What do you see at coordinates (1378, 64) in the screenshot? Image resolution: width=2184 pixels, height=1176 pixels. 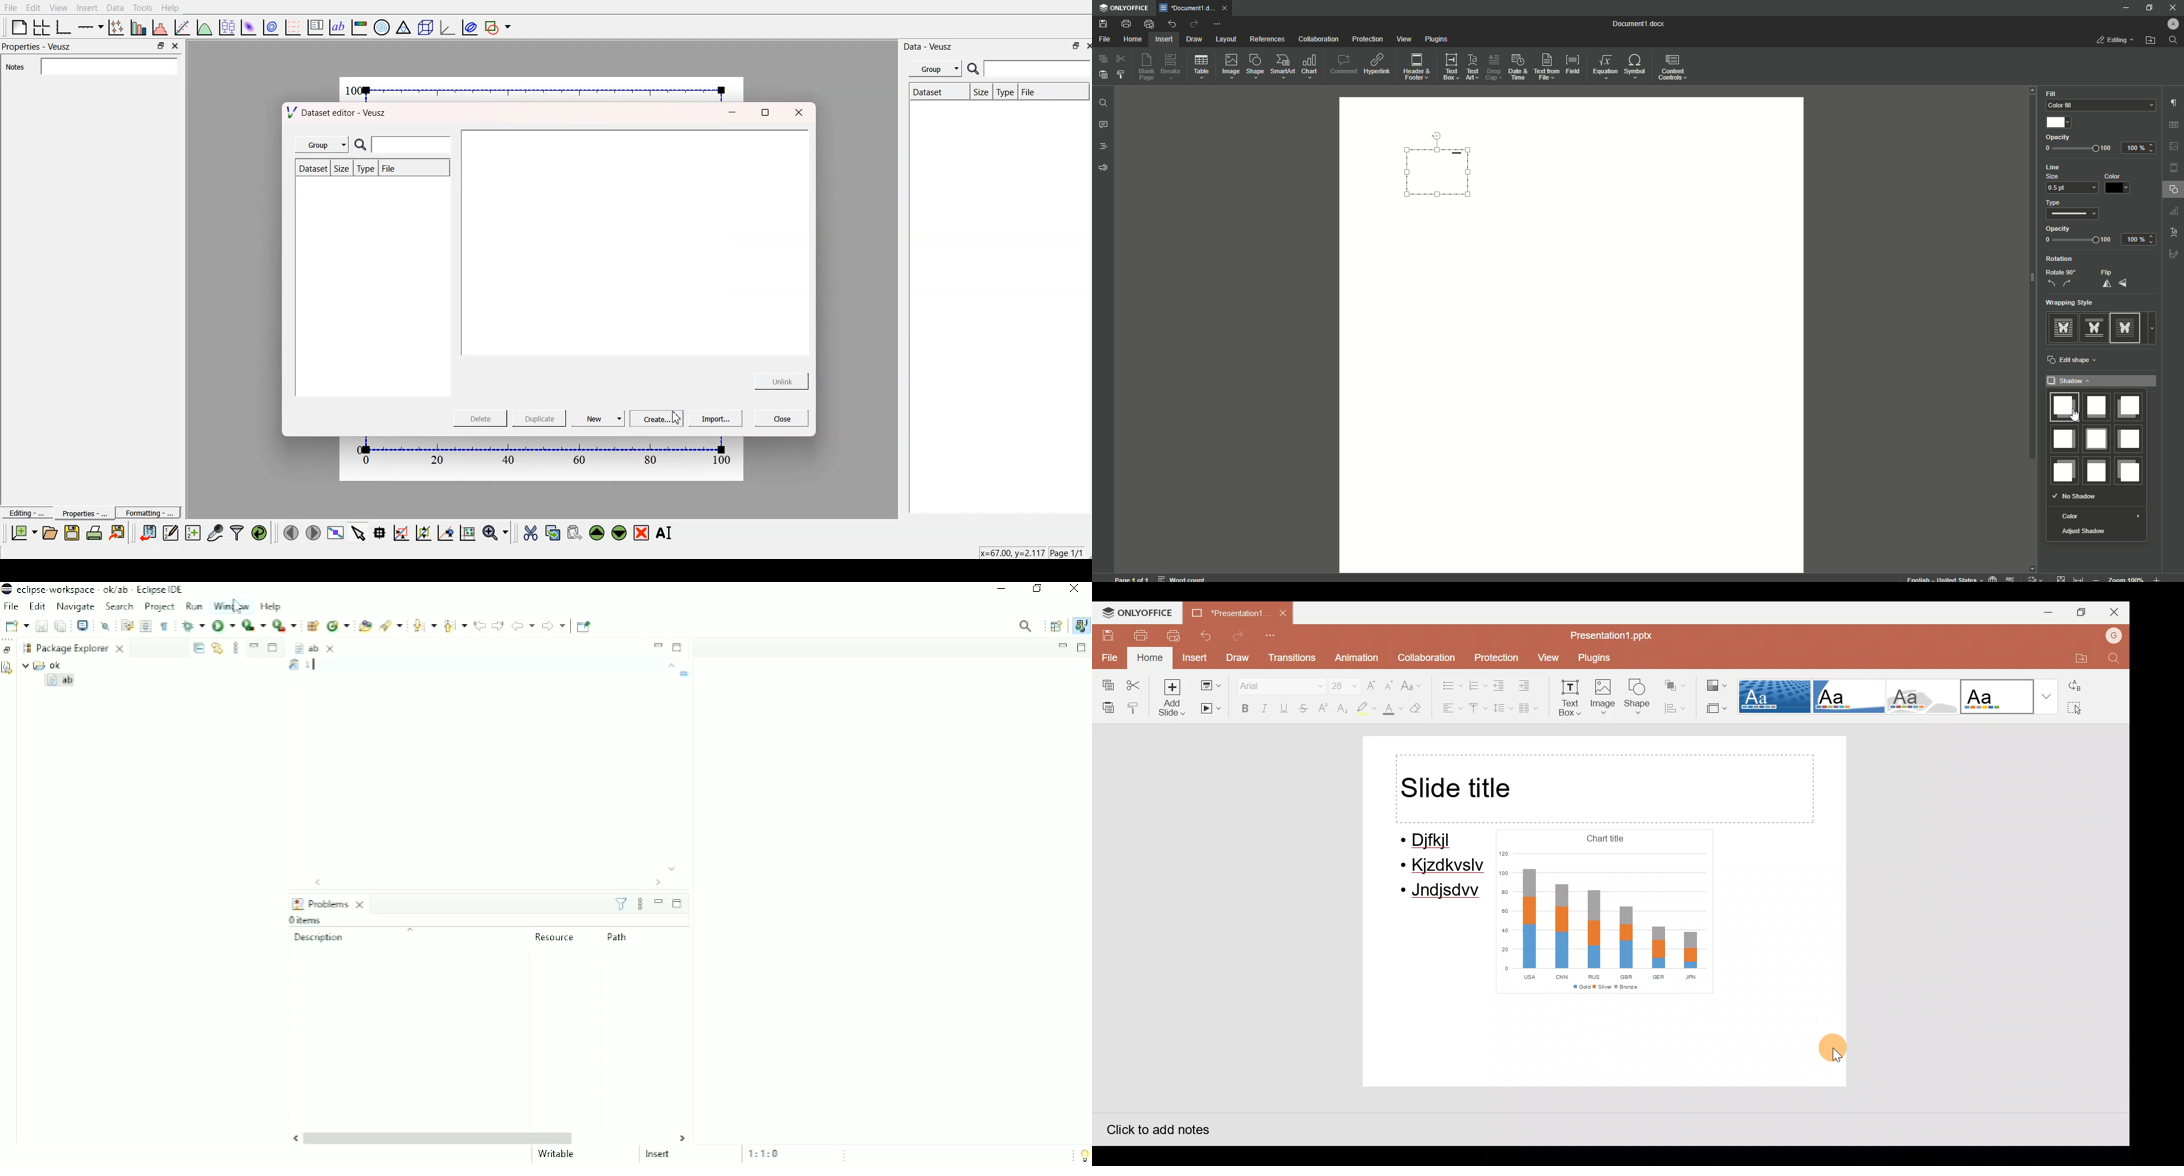 I see `Hyperlink` at bounding box center [1378, 64].